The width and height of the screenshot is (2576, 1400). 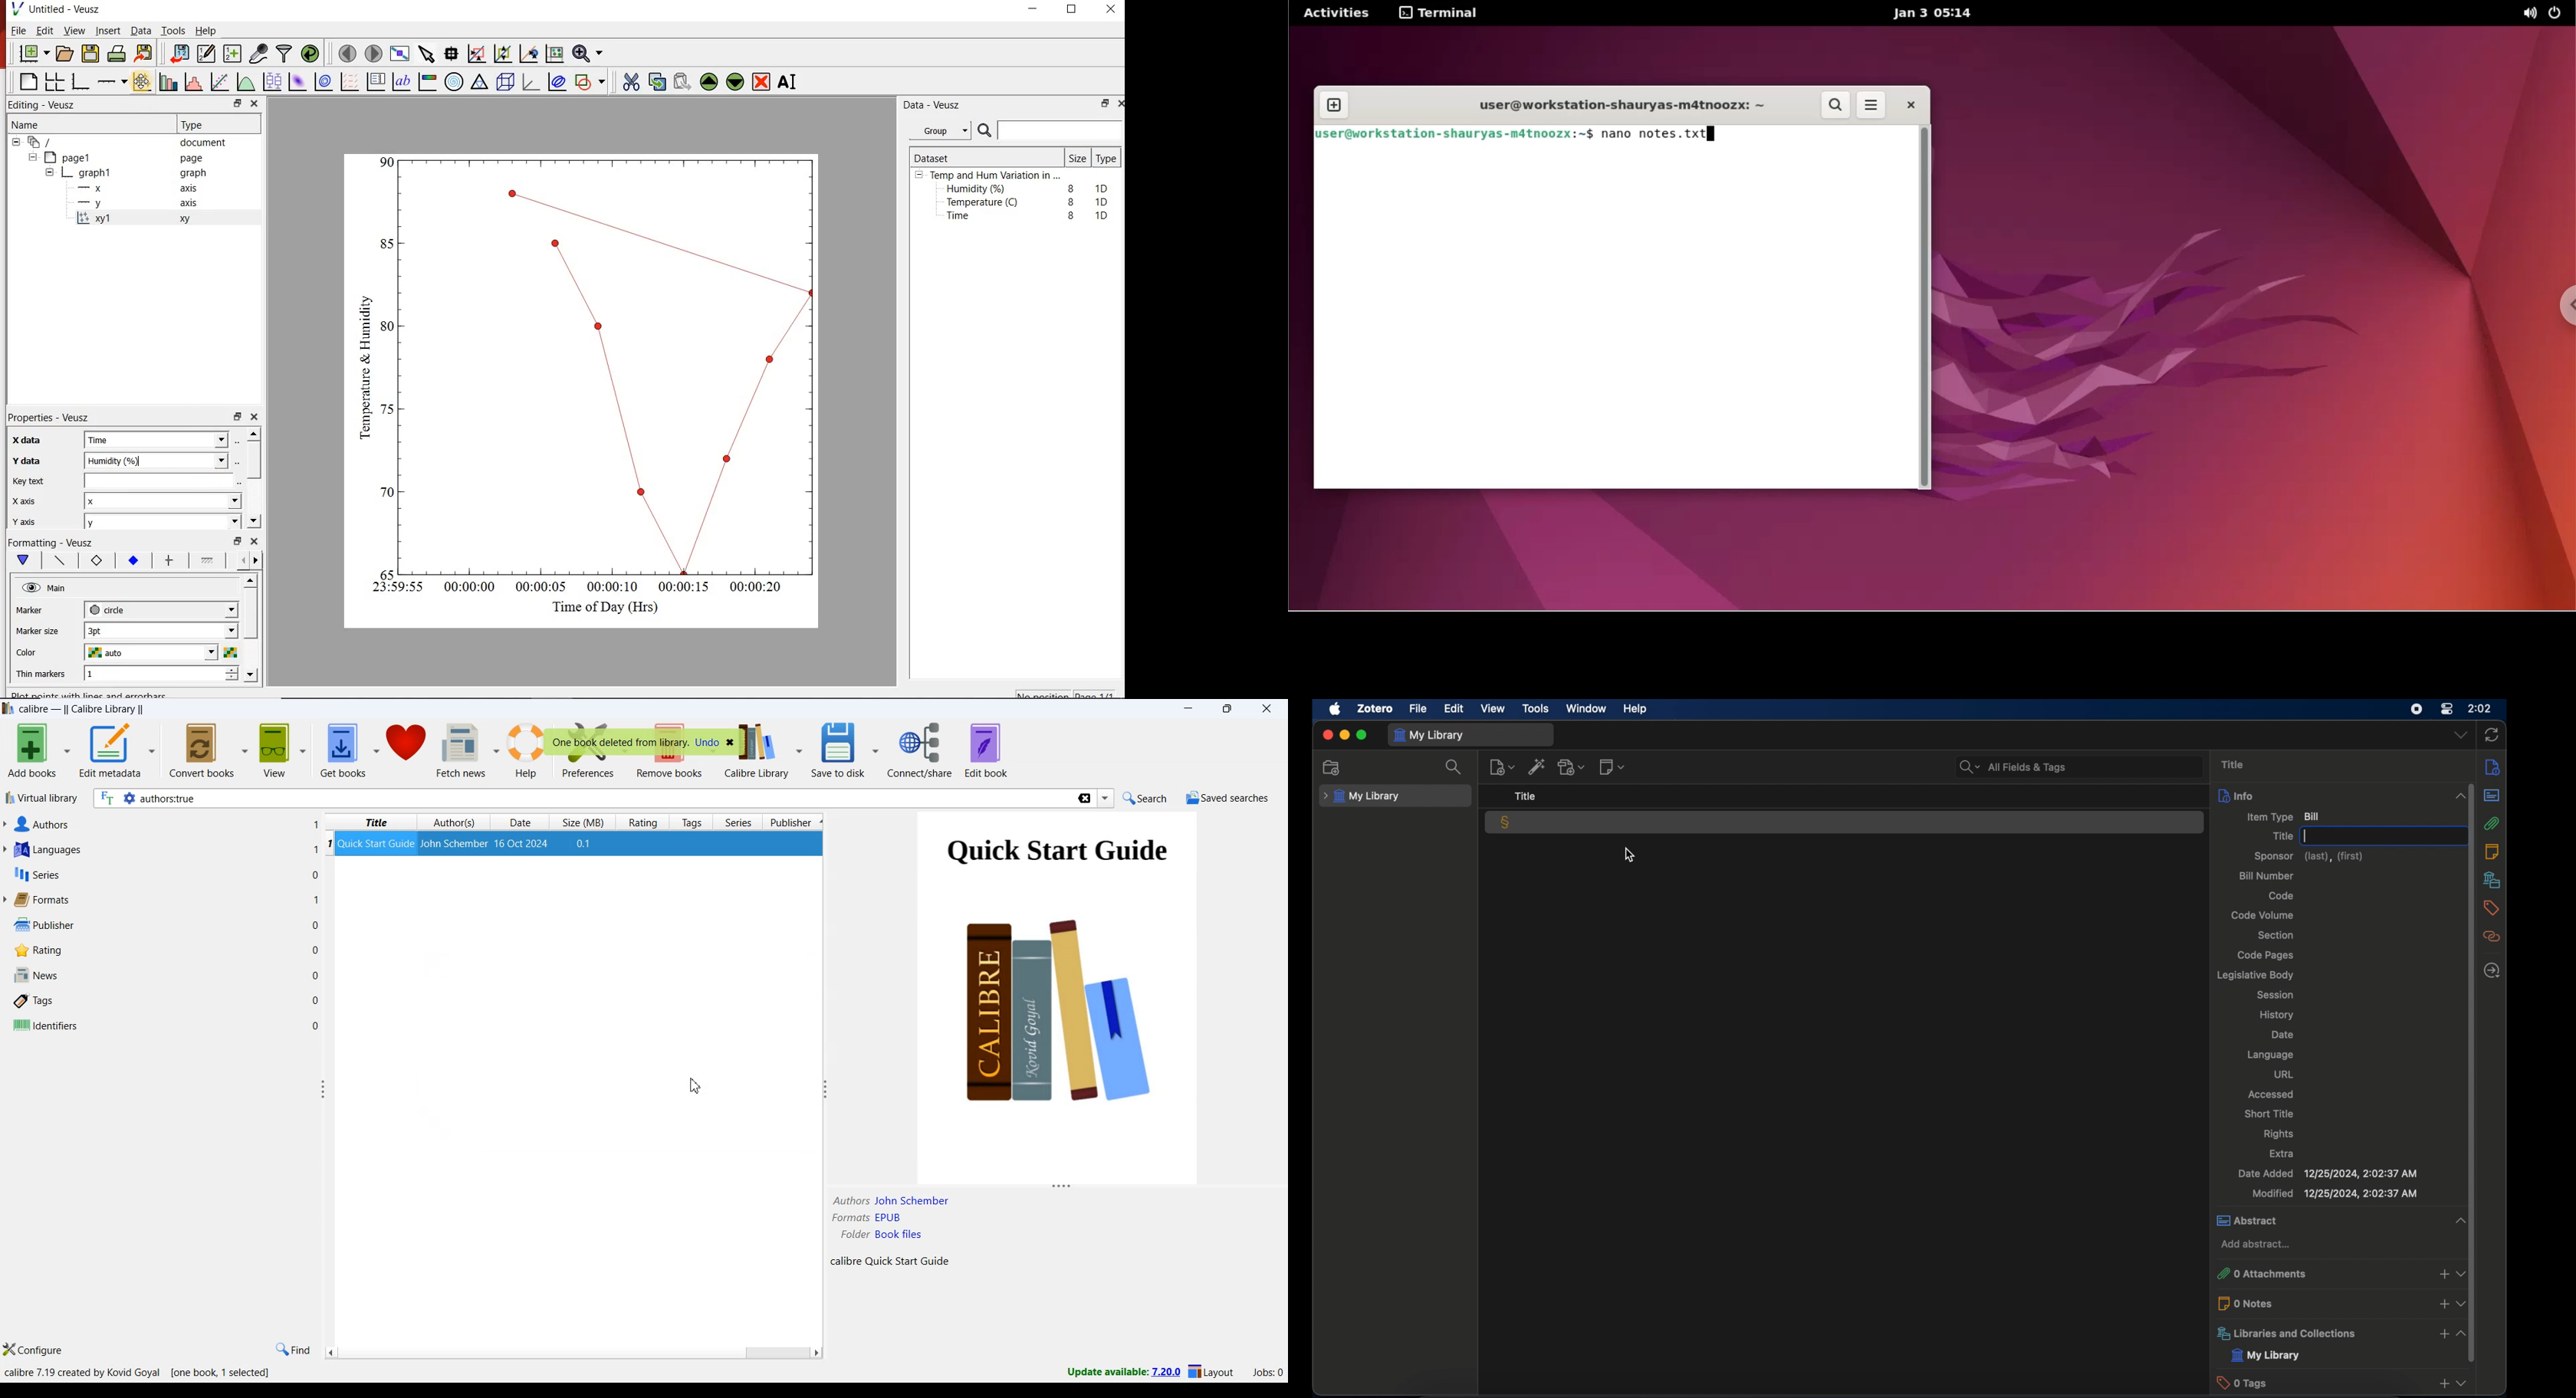 What do you see at coordinates (572, 1353) in the screenshot?
I see `Scroll` at bounding box center [572, 1353].